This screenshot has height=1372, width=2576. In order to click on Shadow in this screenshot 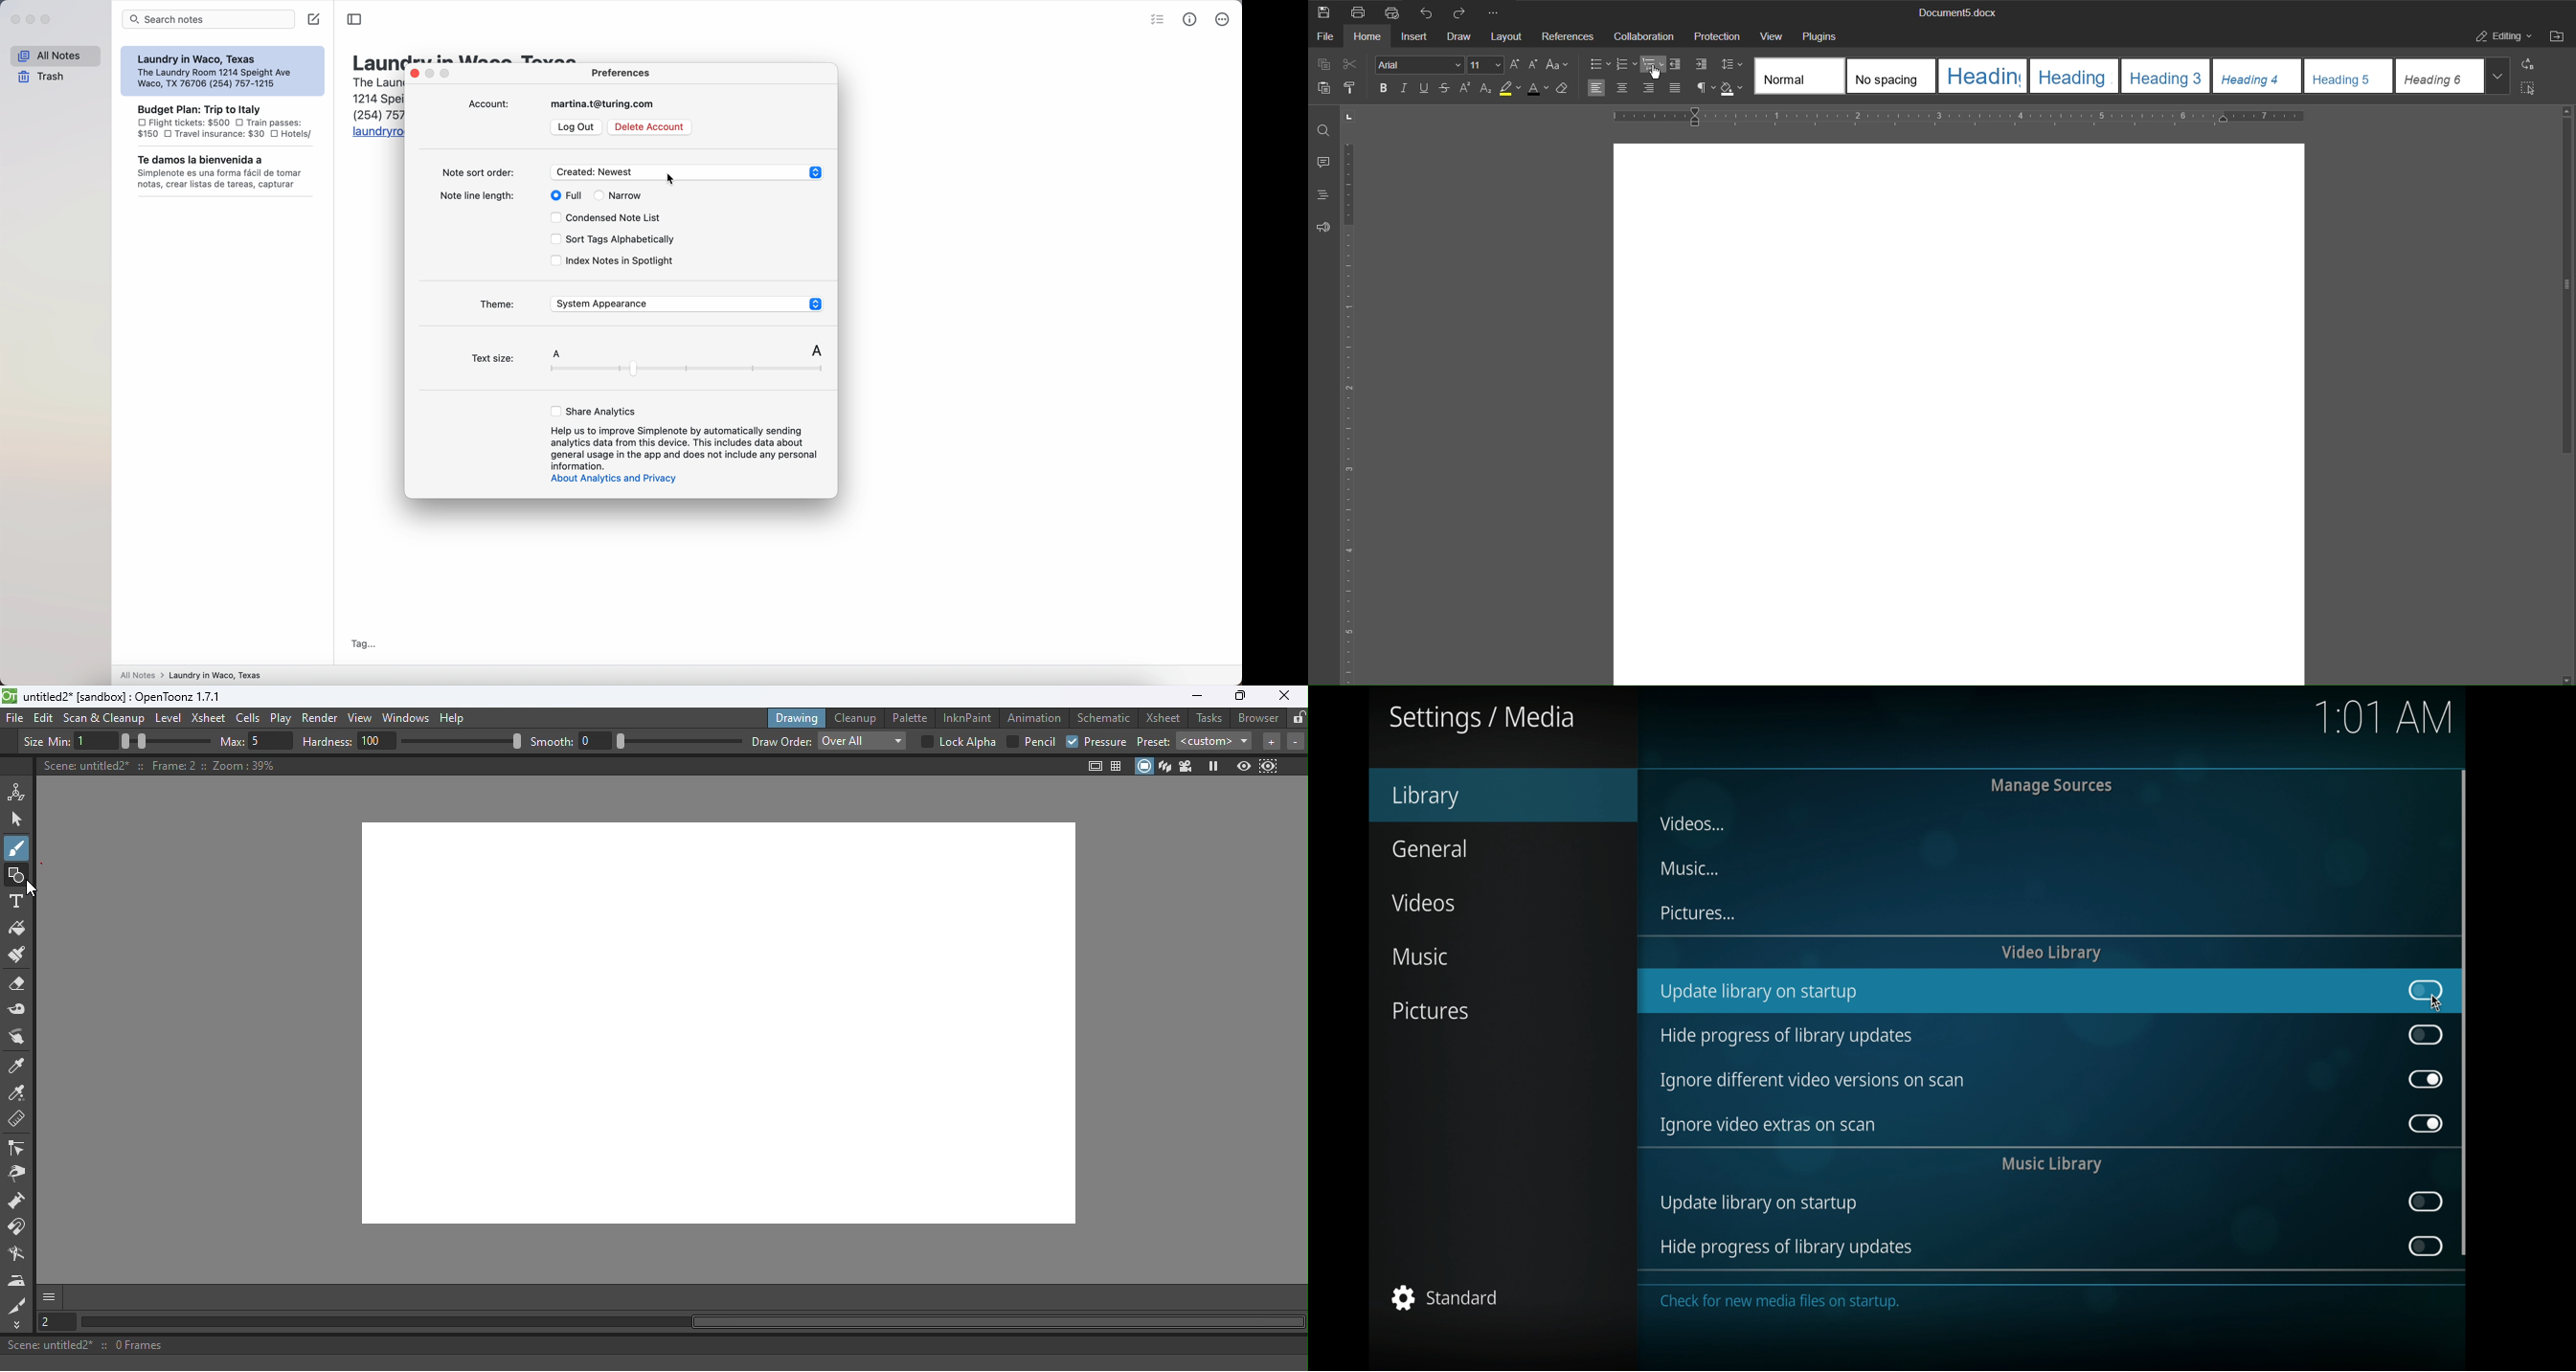, I will do `click(1733, 88)`.